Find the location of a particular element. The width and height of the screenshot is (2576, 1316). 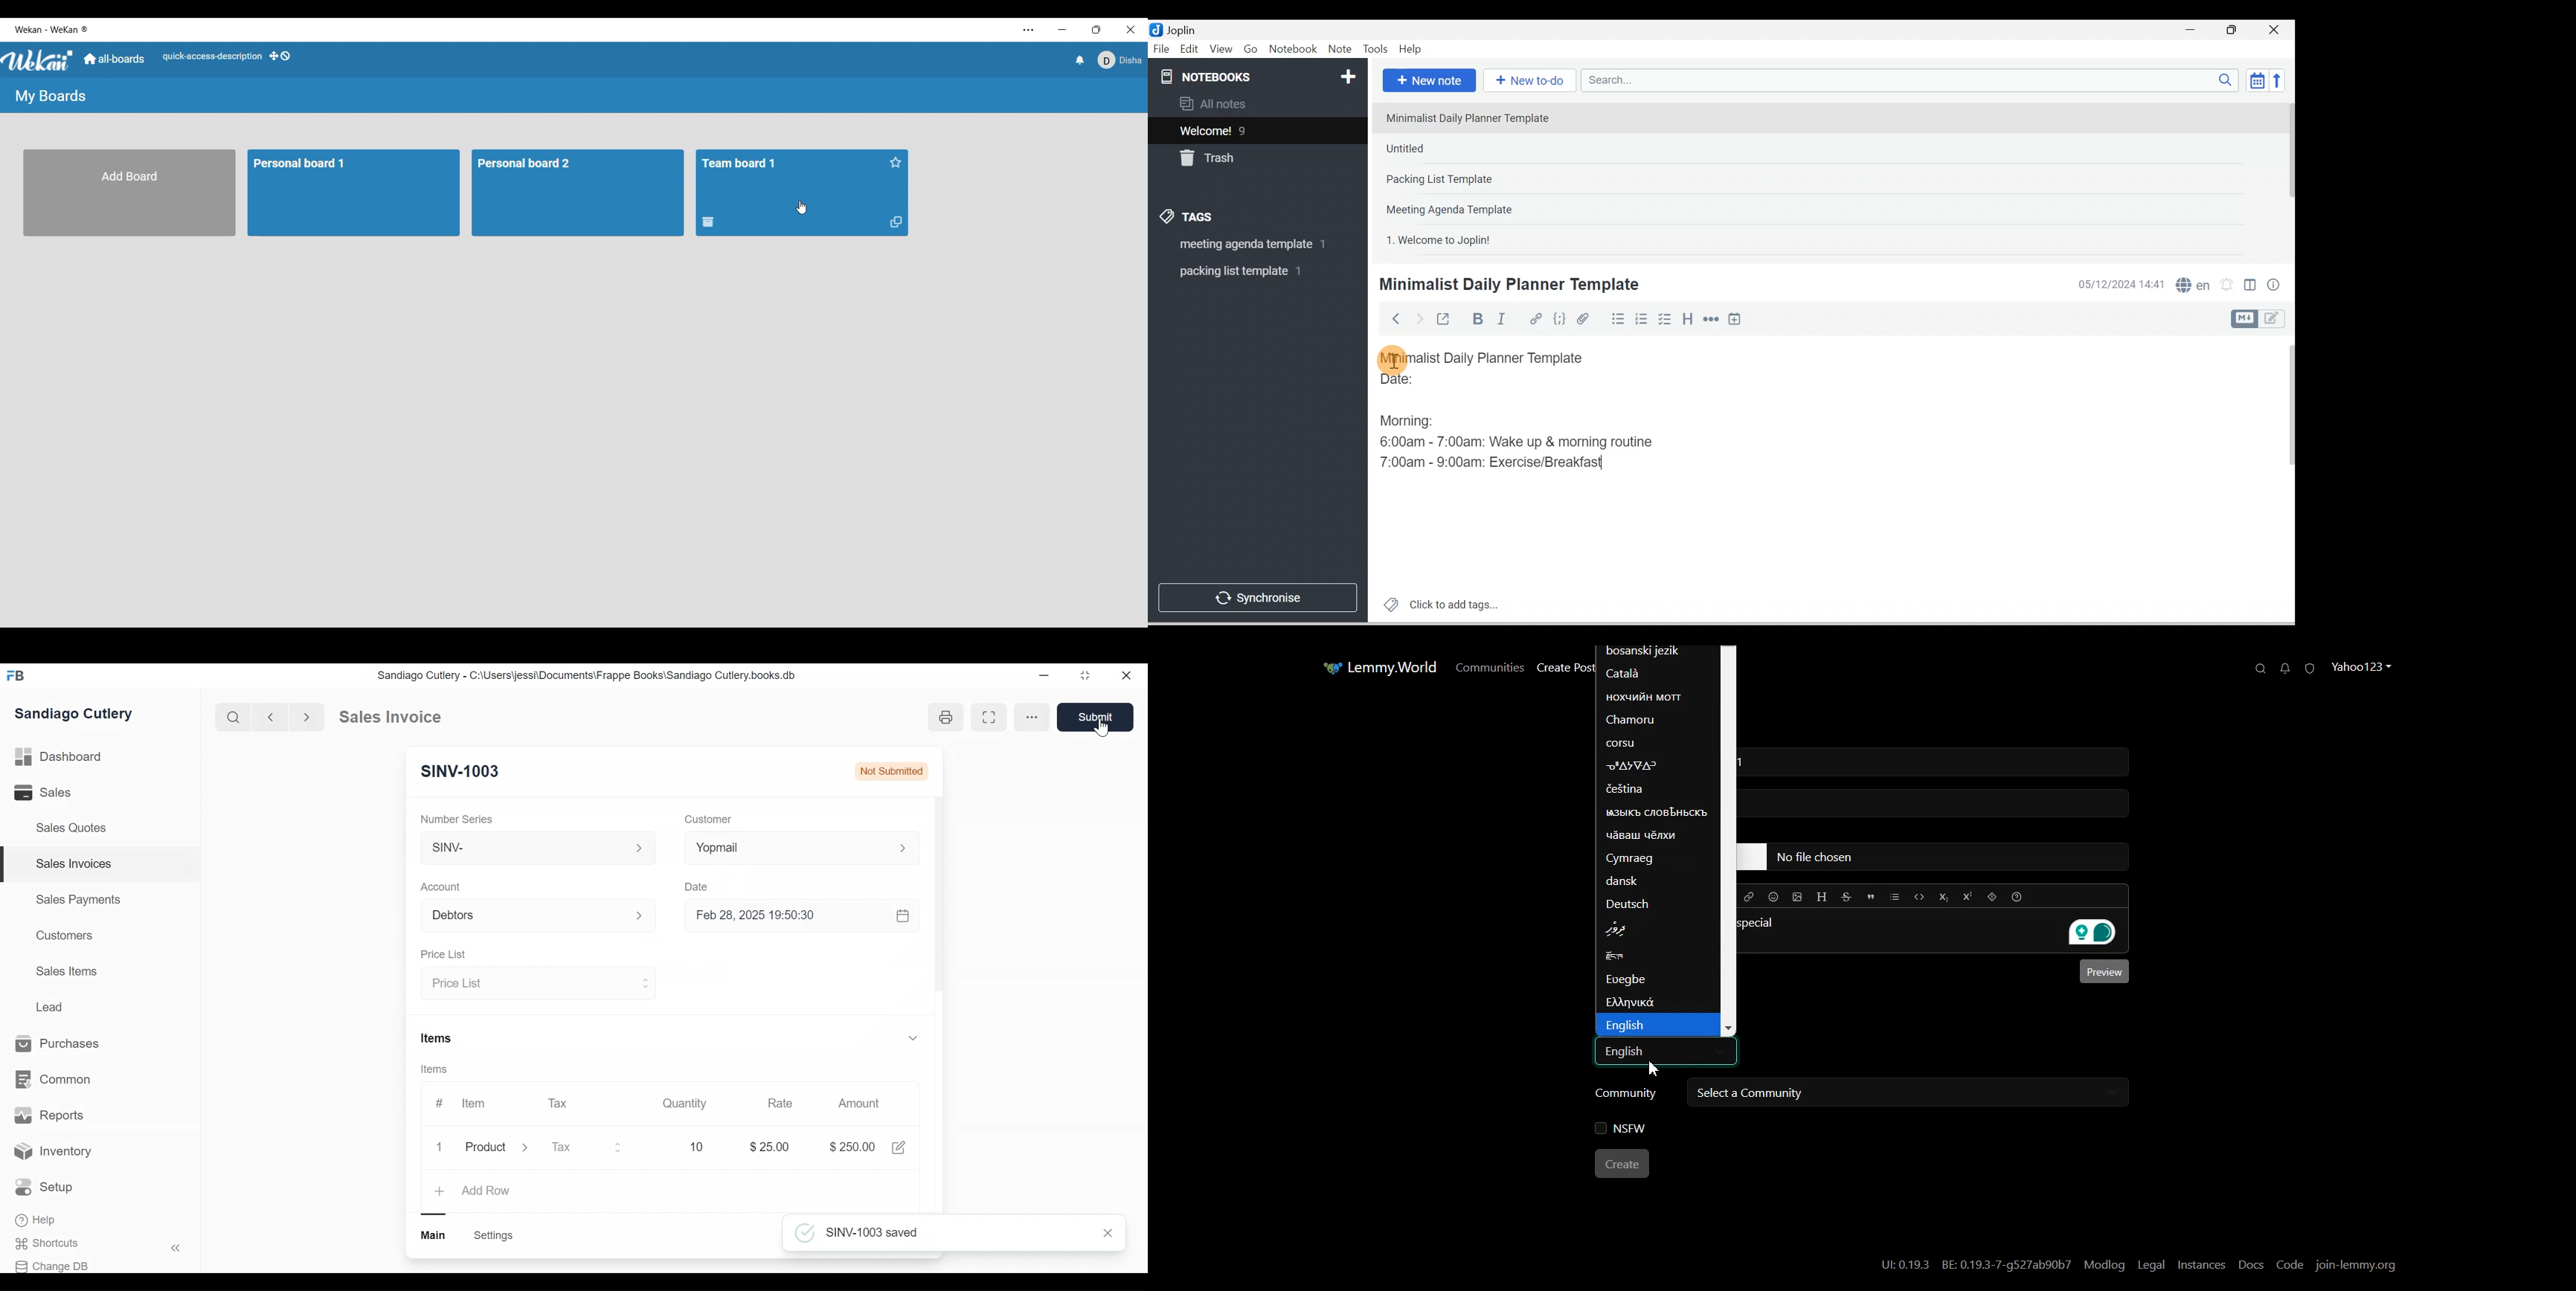

SINV-1003 is located at coordinates (461, 772).